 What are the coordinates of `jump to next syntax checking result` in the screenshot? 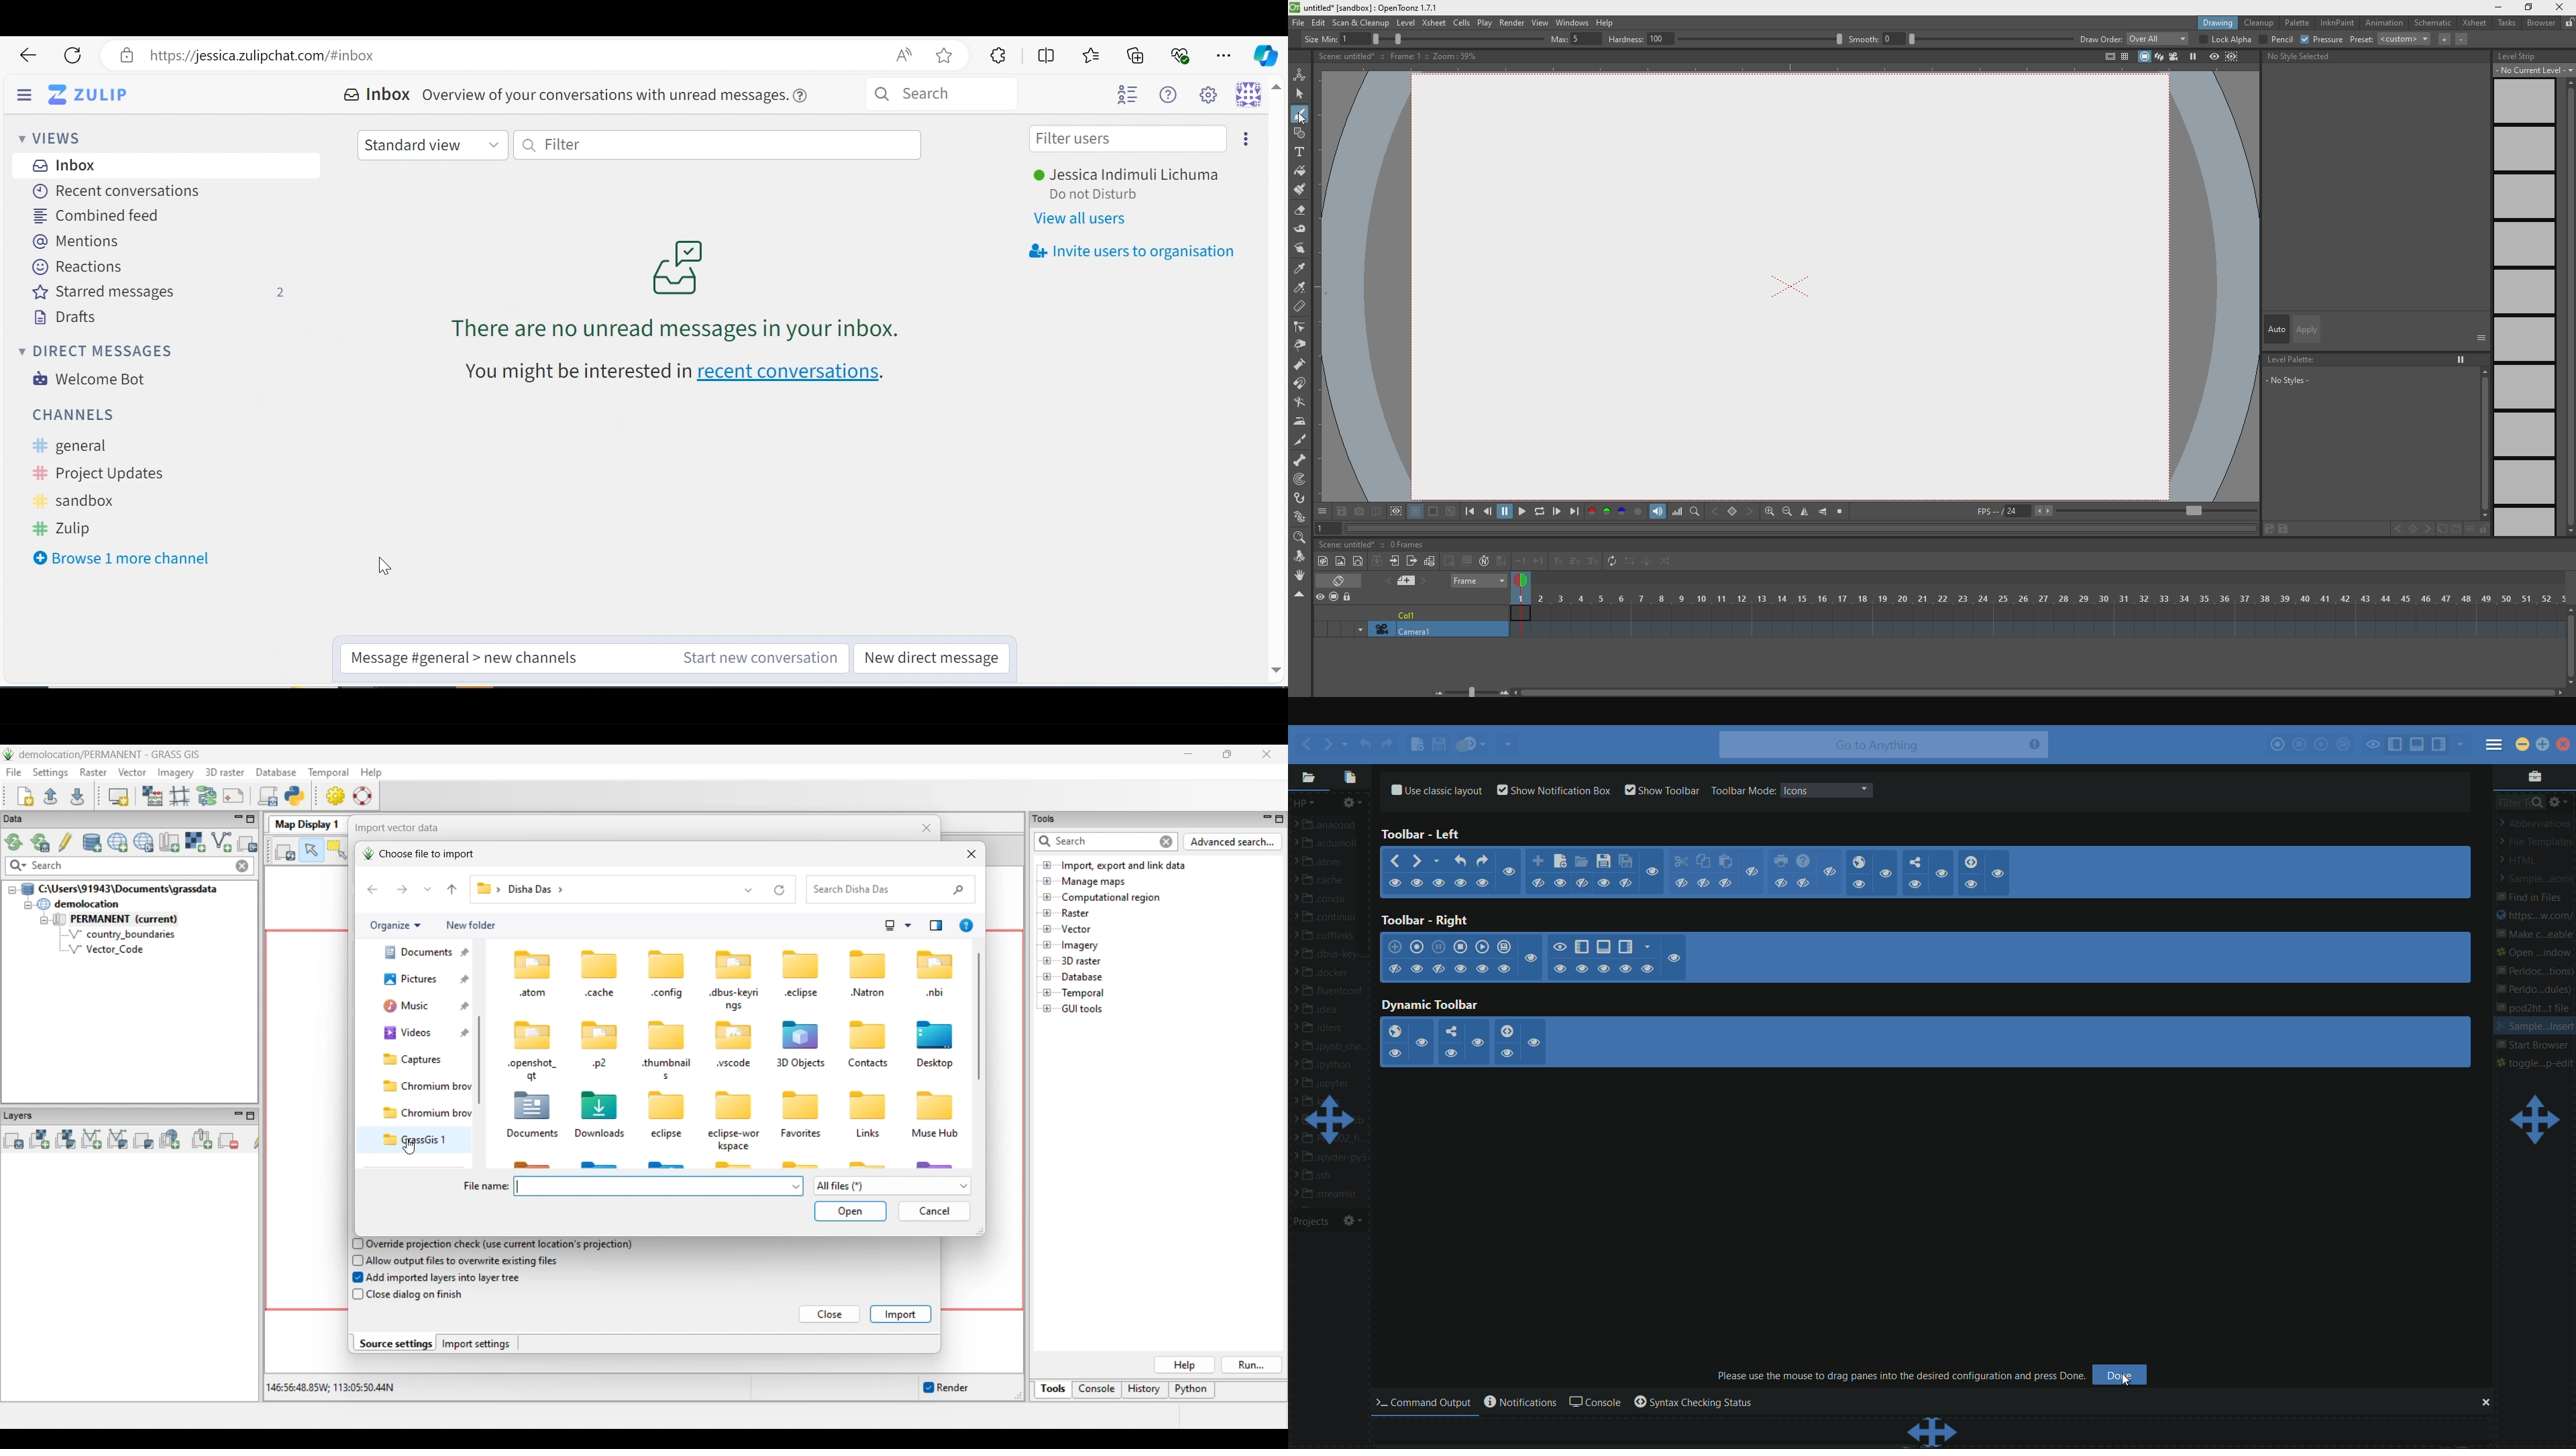 It's located at (1472, 744).